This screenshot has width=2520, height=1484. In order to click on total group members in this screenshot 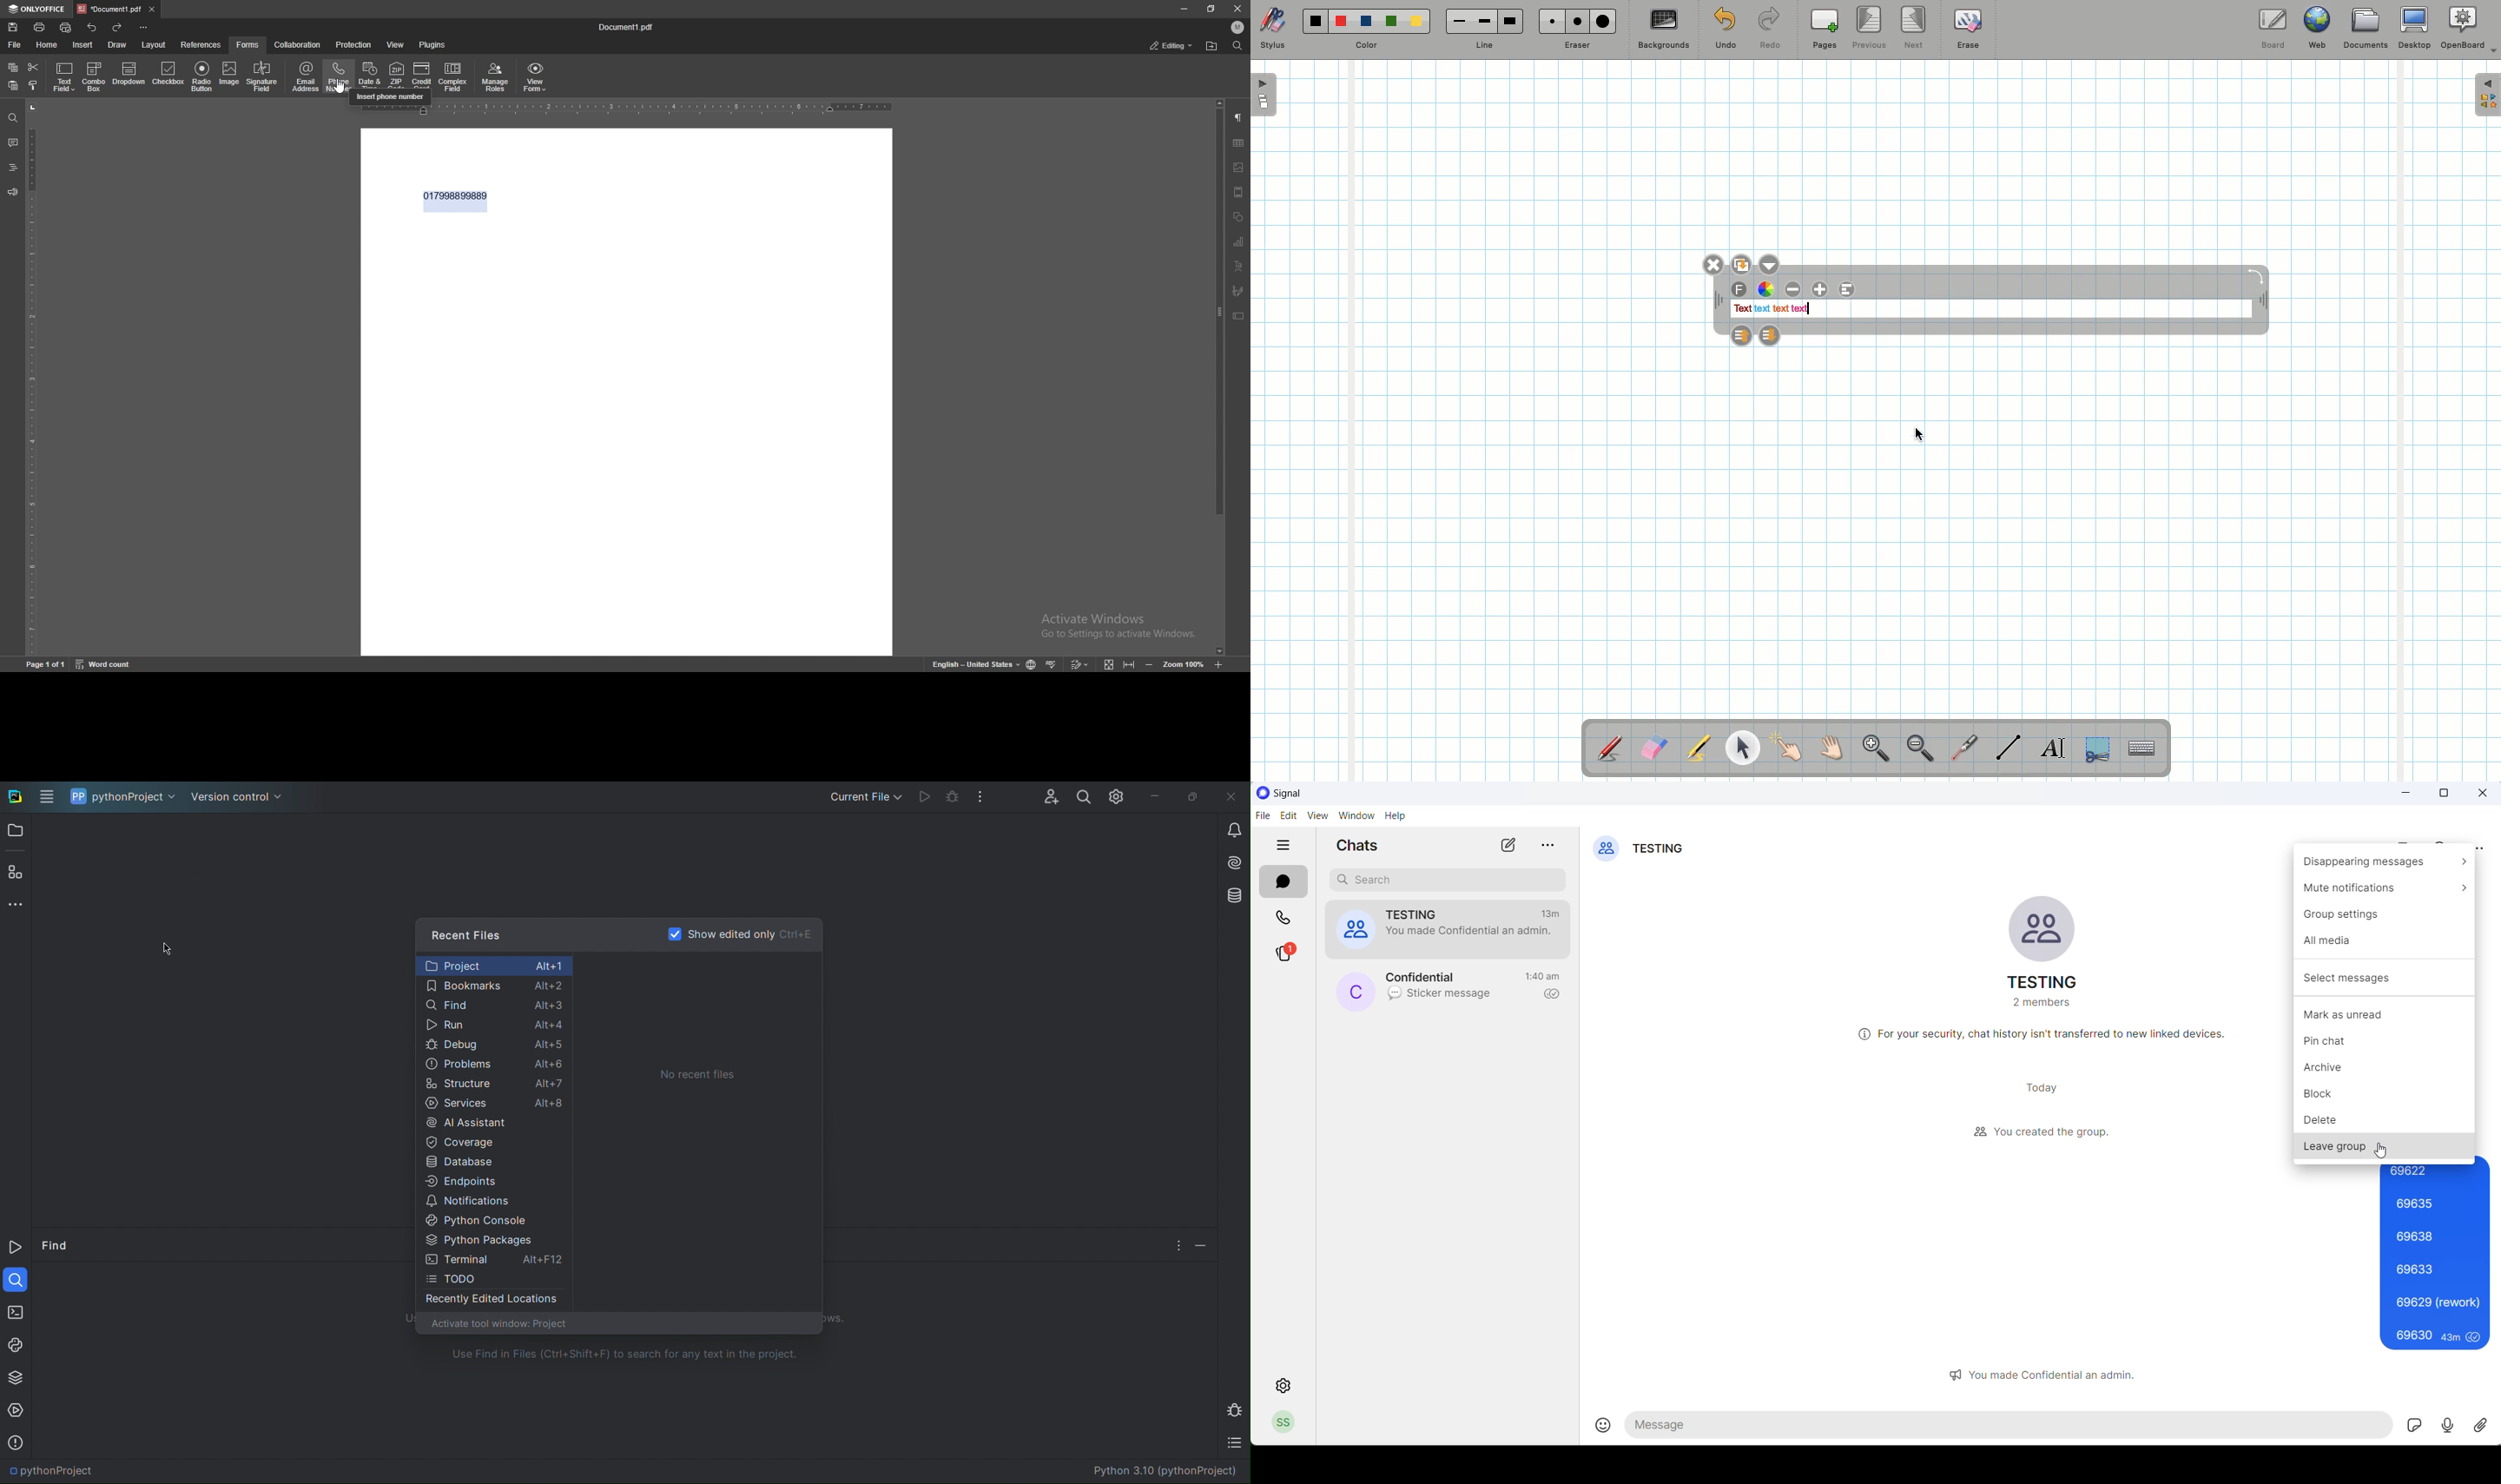, I will do `click(2040, 1005)`.